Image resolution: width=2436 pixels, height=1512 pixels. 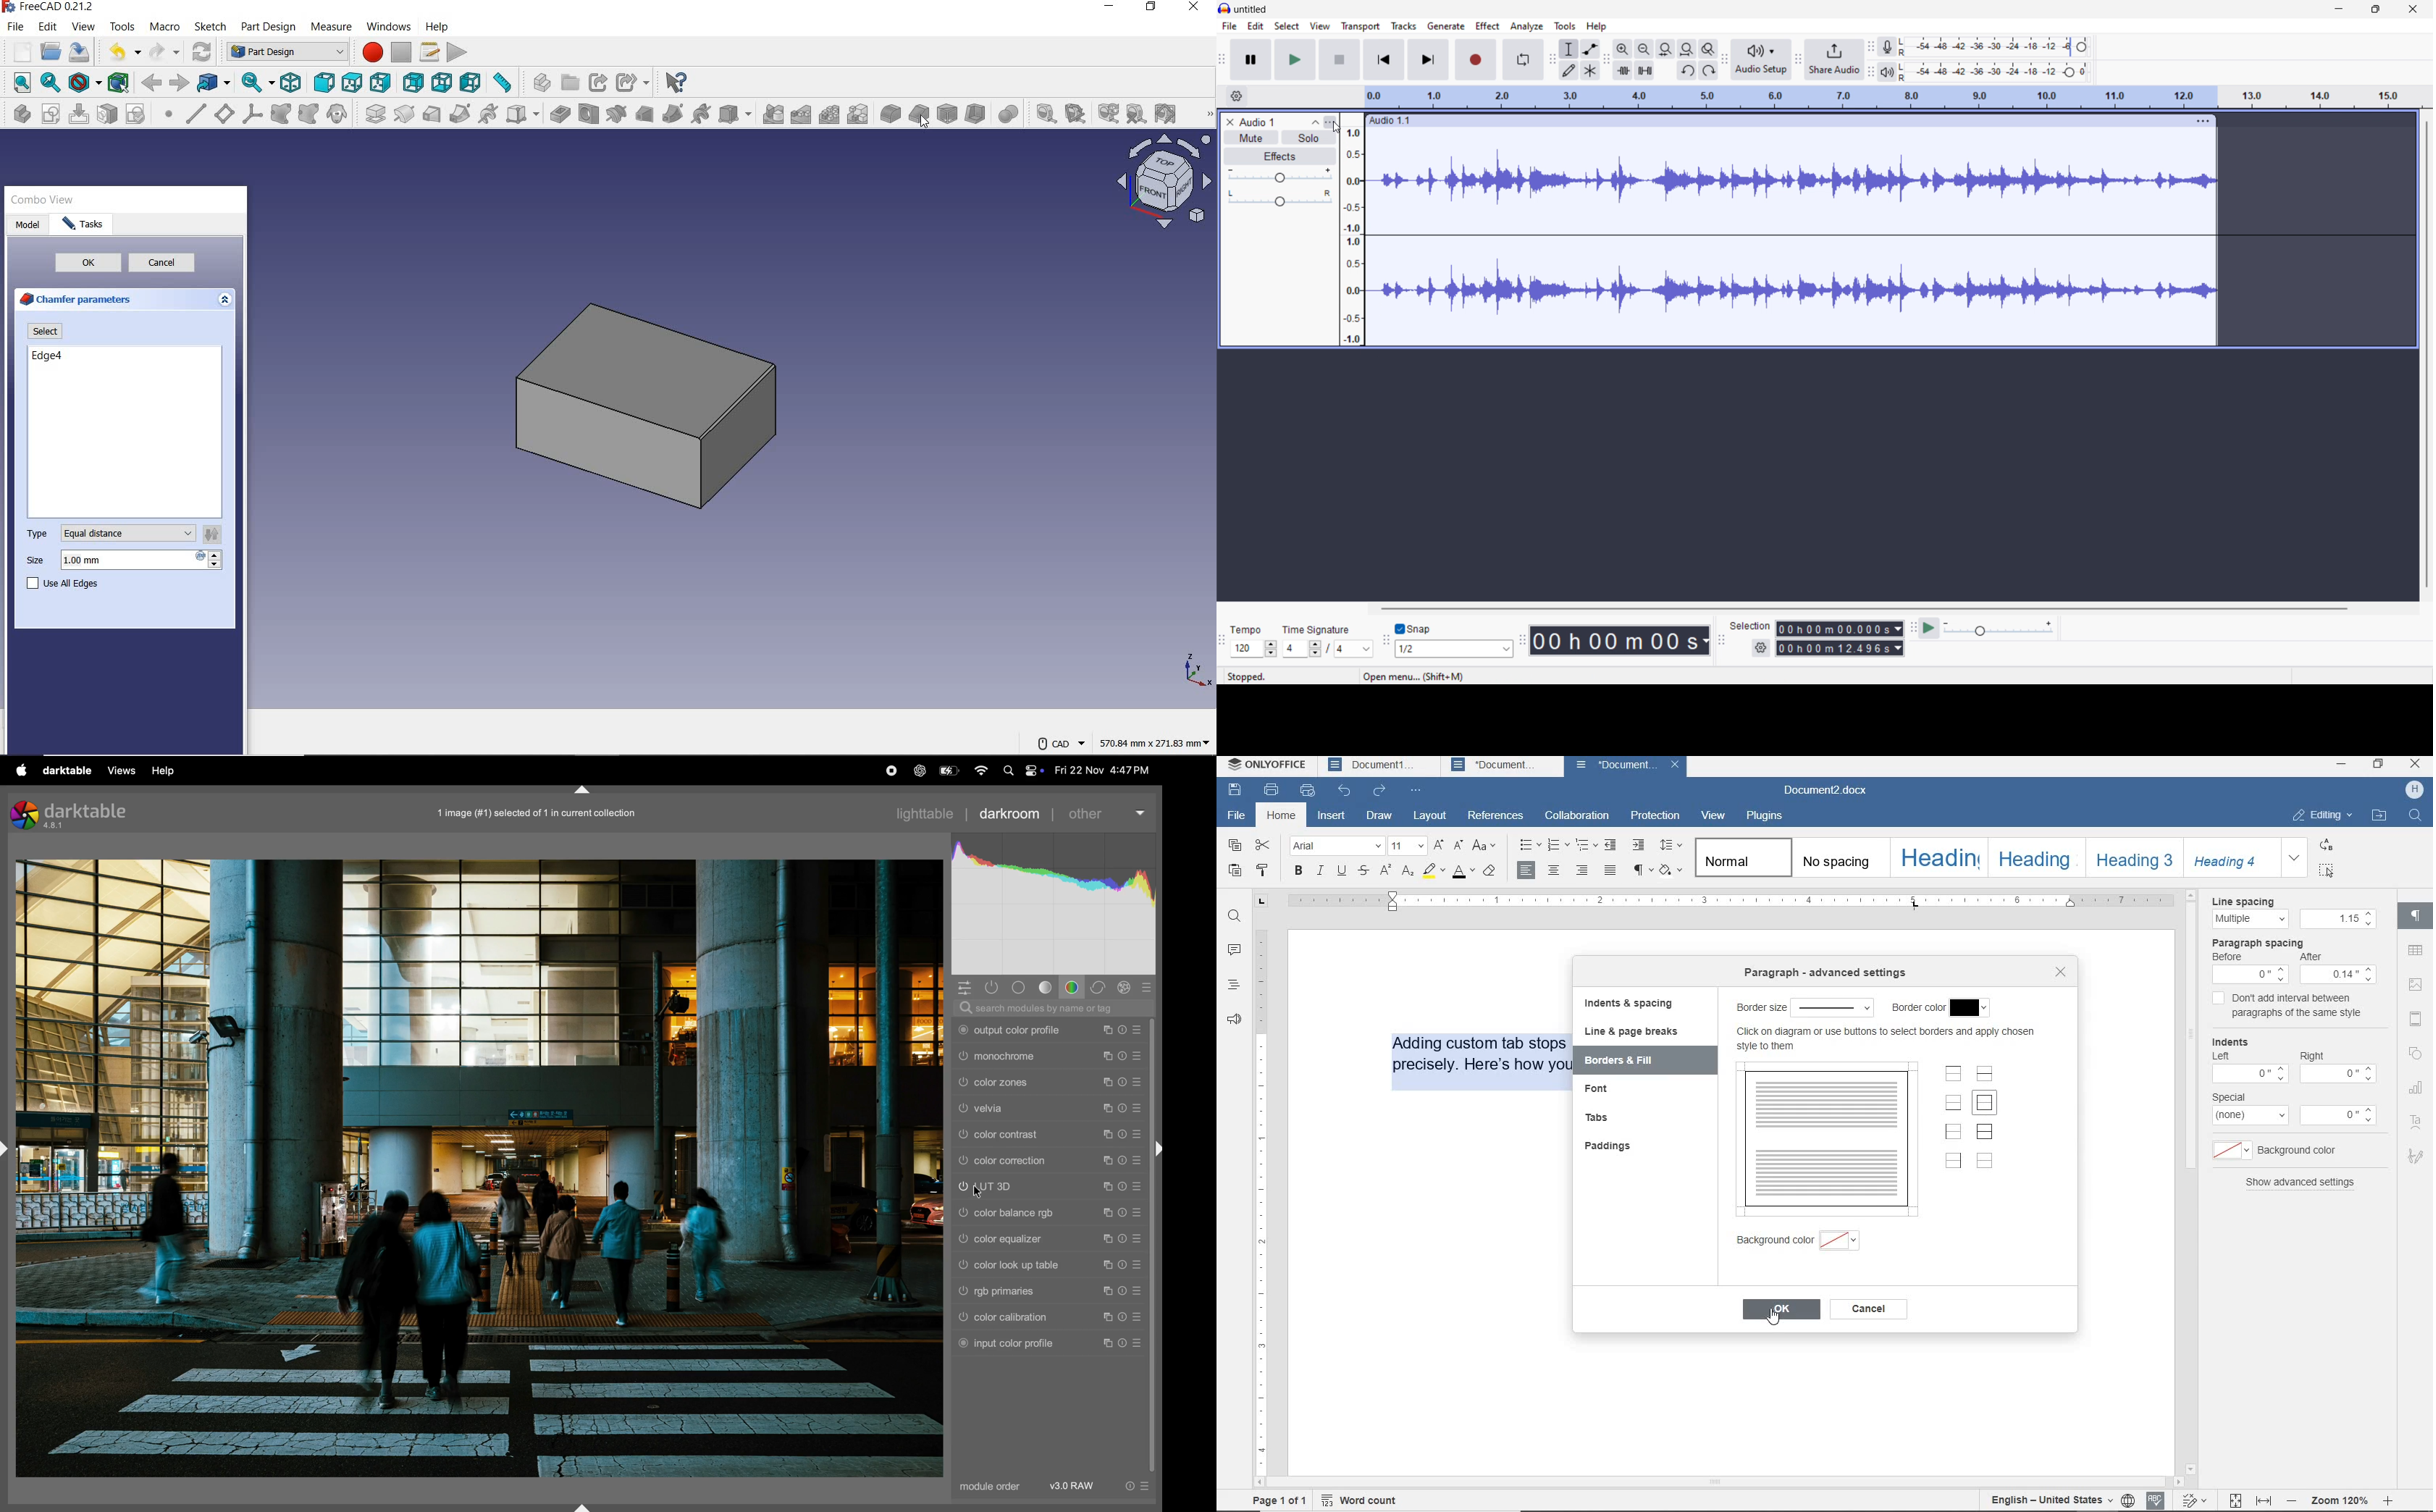 What do you see at coordinates (381, 83) in the screenshot?
I see `right` at bounding box center [381, 83].